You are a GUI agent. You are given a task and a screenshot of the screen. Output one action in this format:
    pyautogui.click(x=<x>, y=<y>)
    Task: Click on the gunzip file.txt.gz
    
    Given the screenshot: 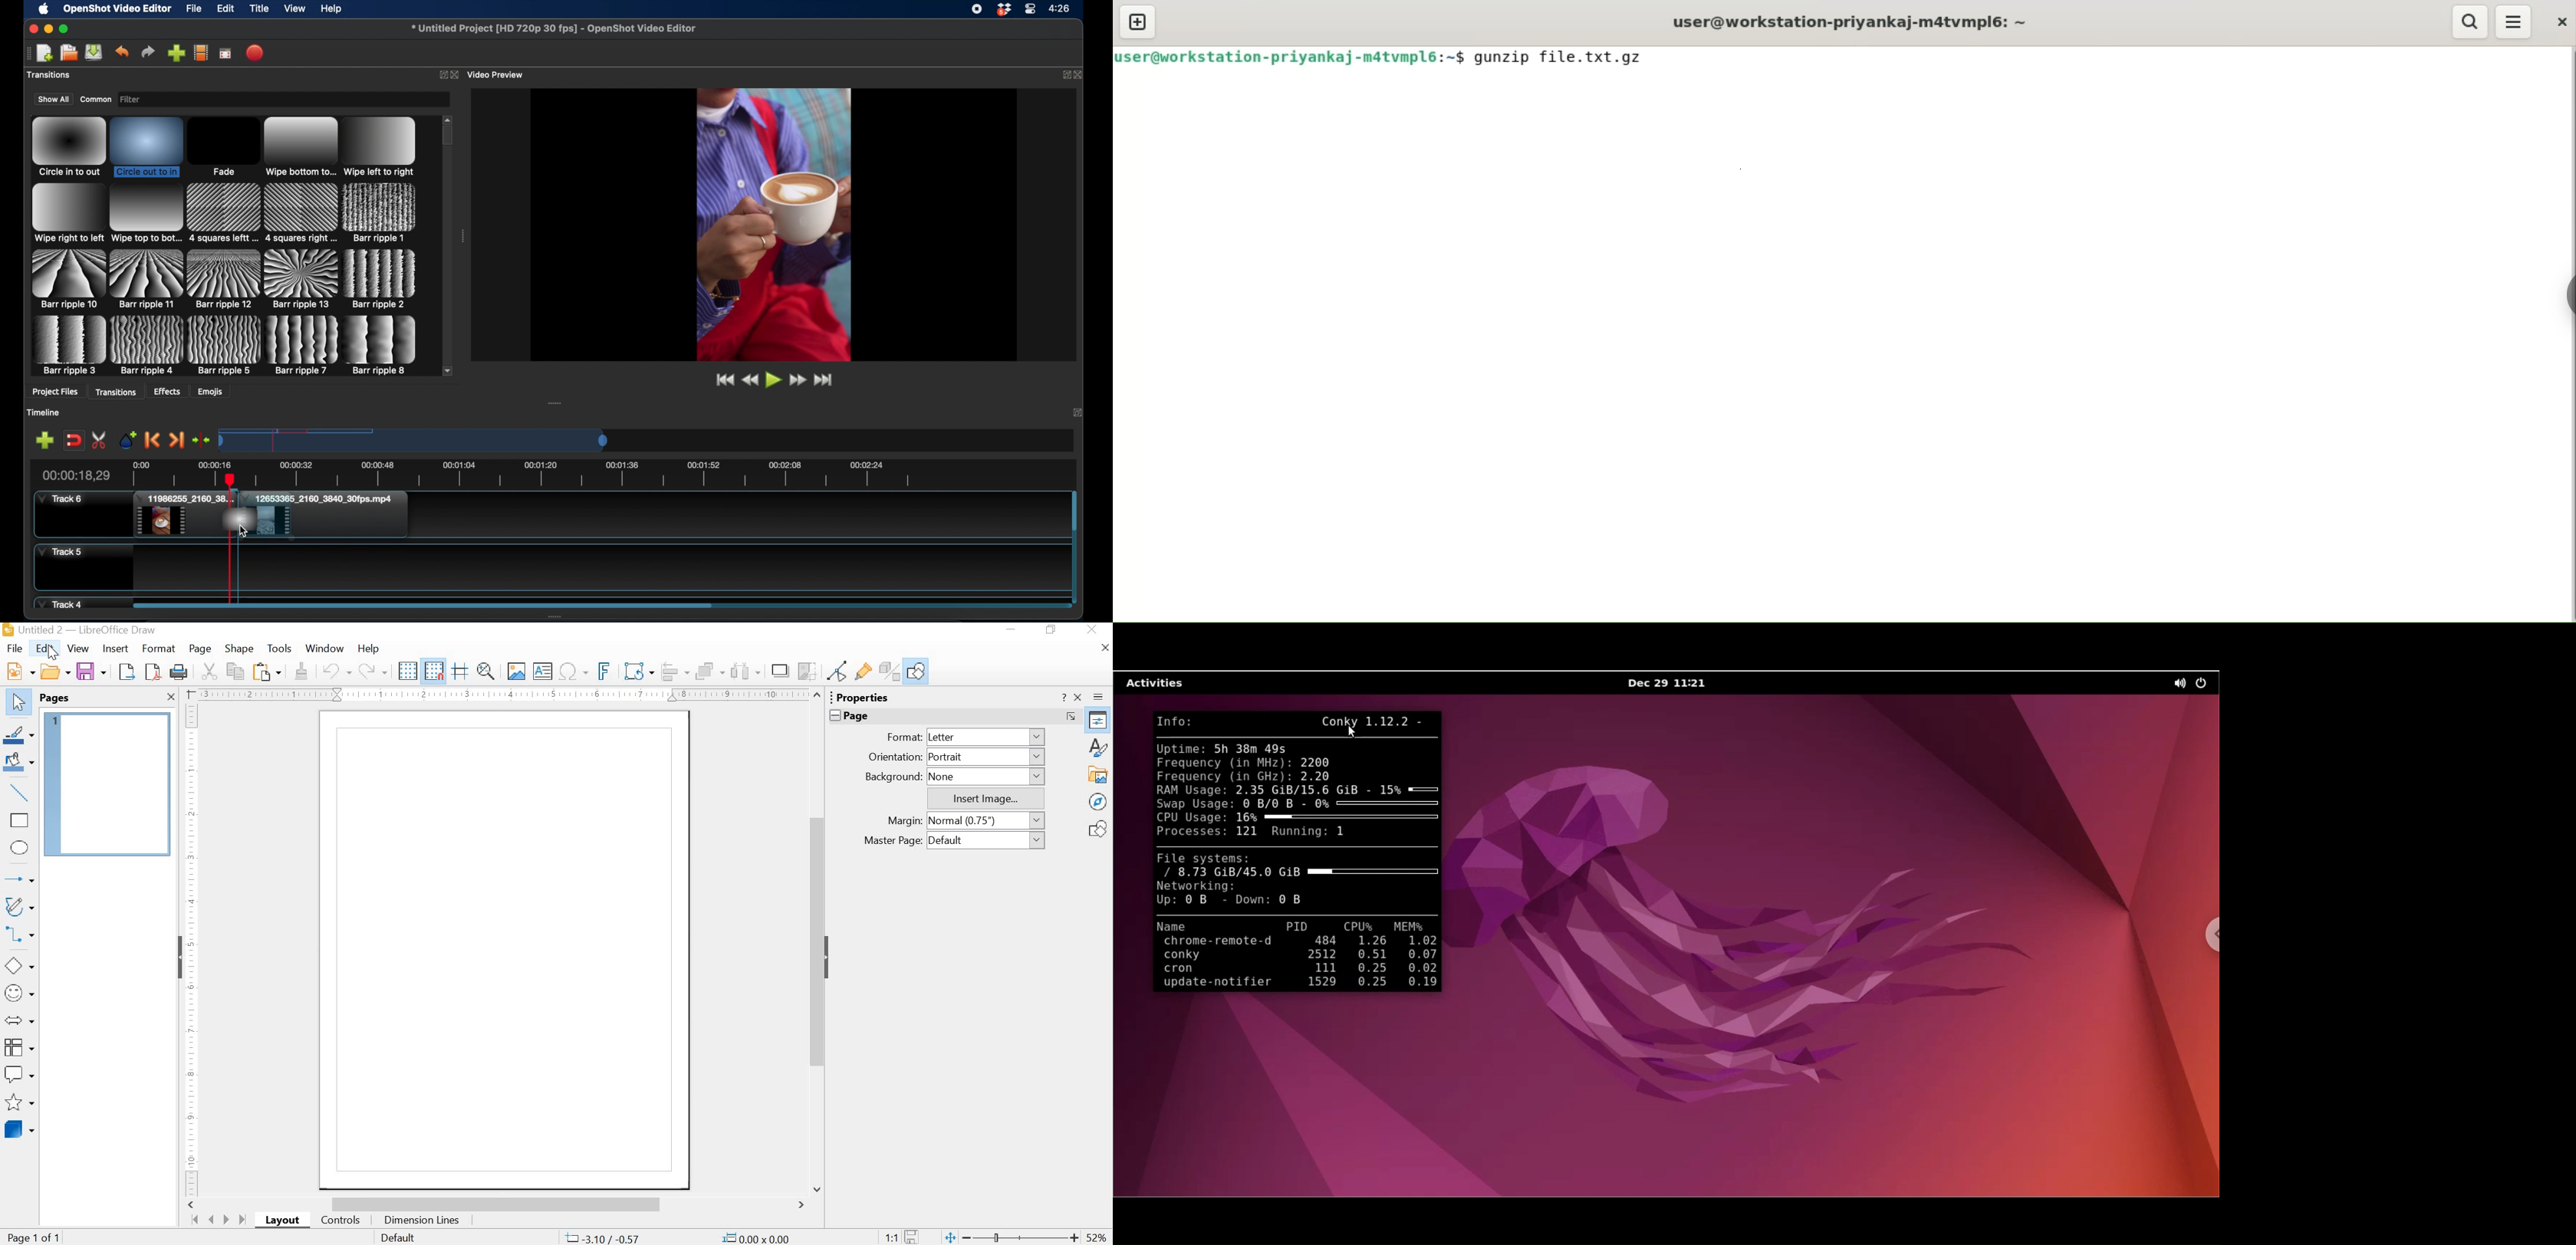 What is the action you would take?
    pyautogui.click(x=1568, y=60)
    